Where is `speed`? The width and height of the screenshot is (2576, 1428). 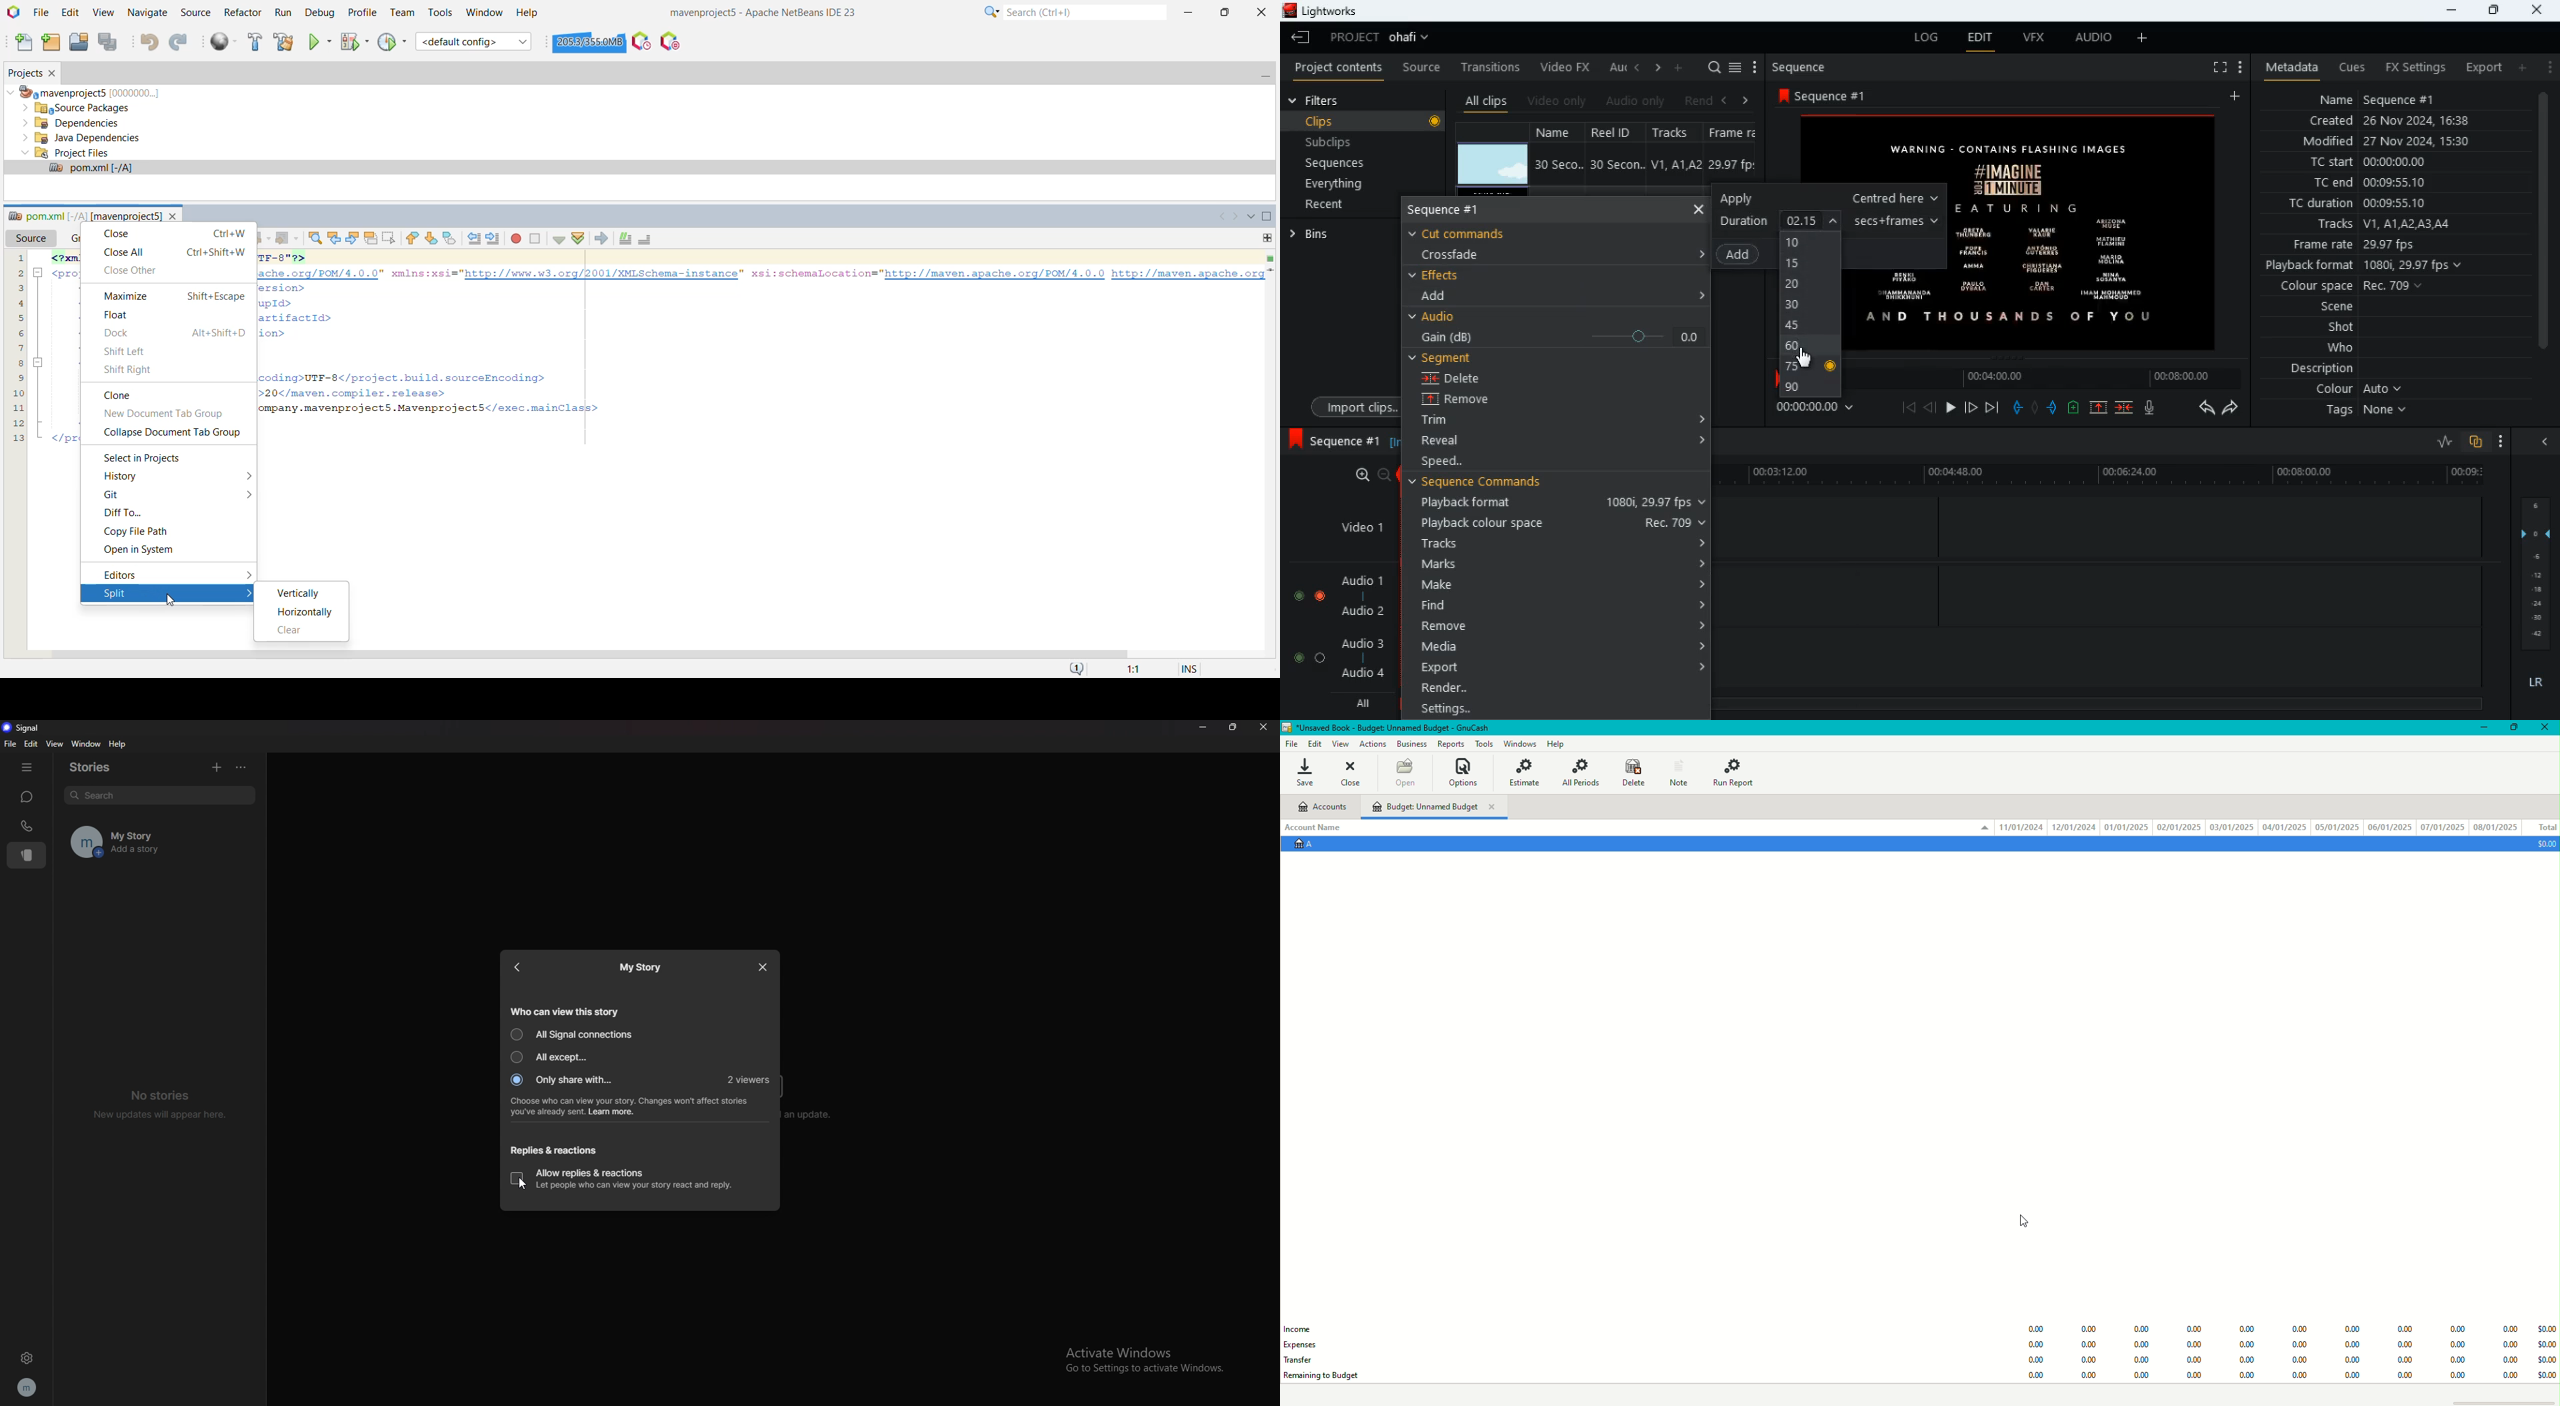
speed is located at coordinates (1464, 462).